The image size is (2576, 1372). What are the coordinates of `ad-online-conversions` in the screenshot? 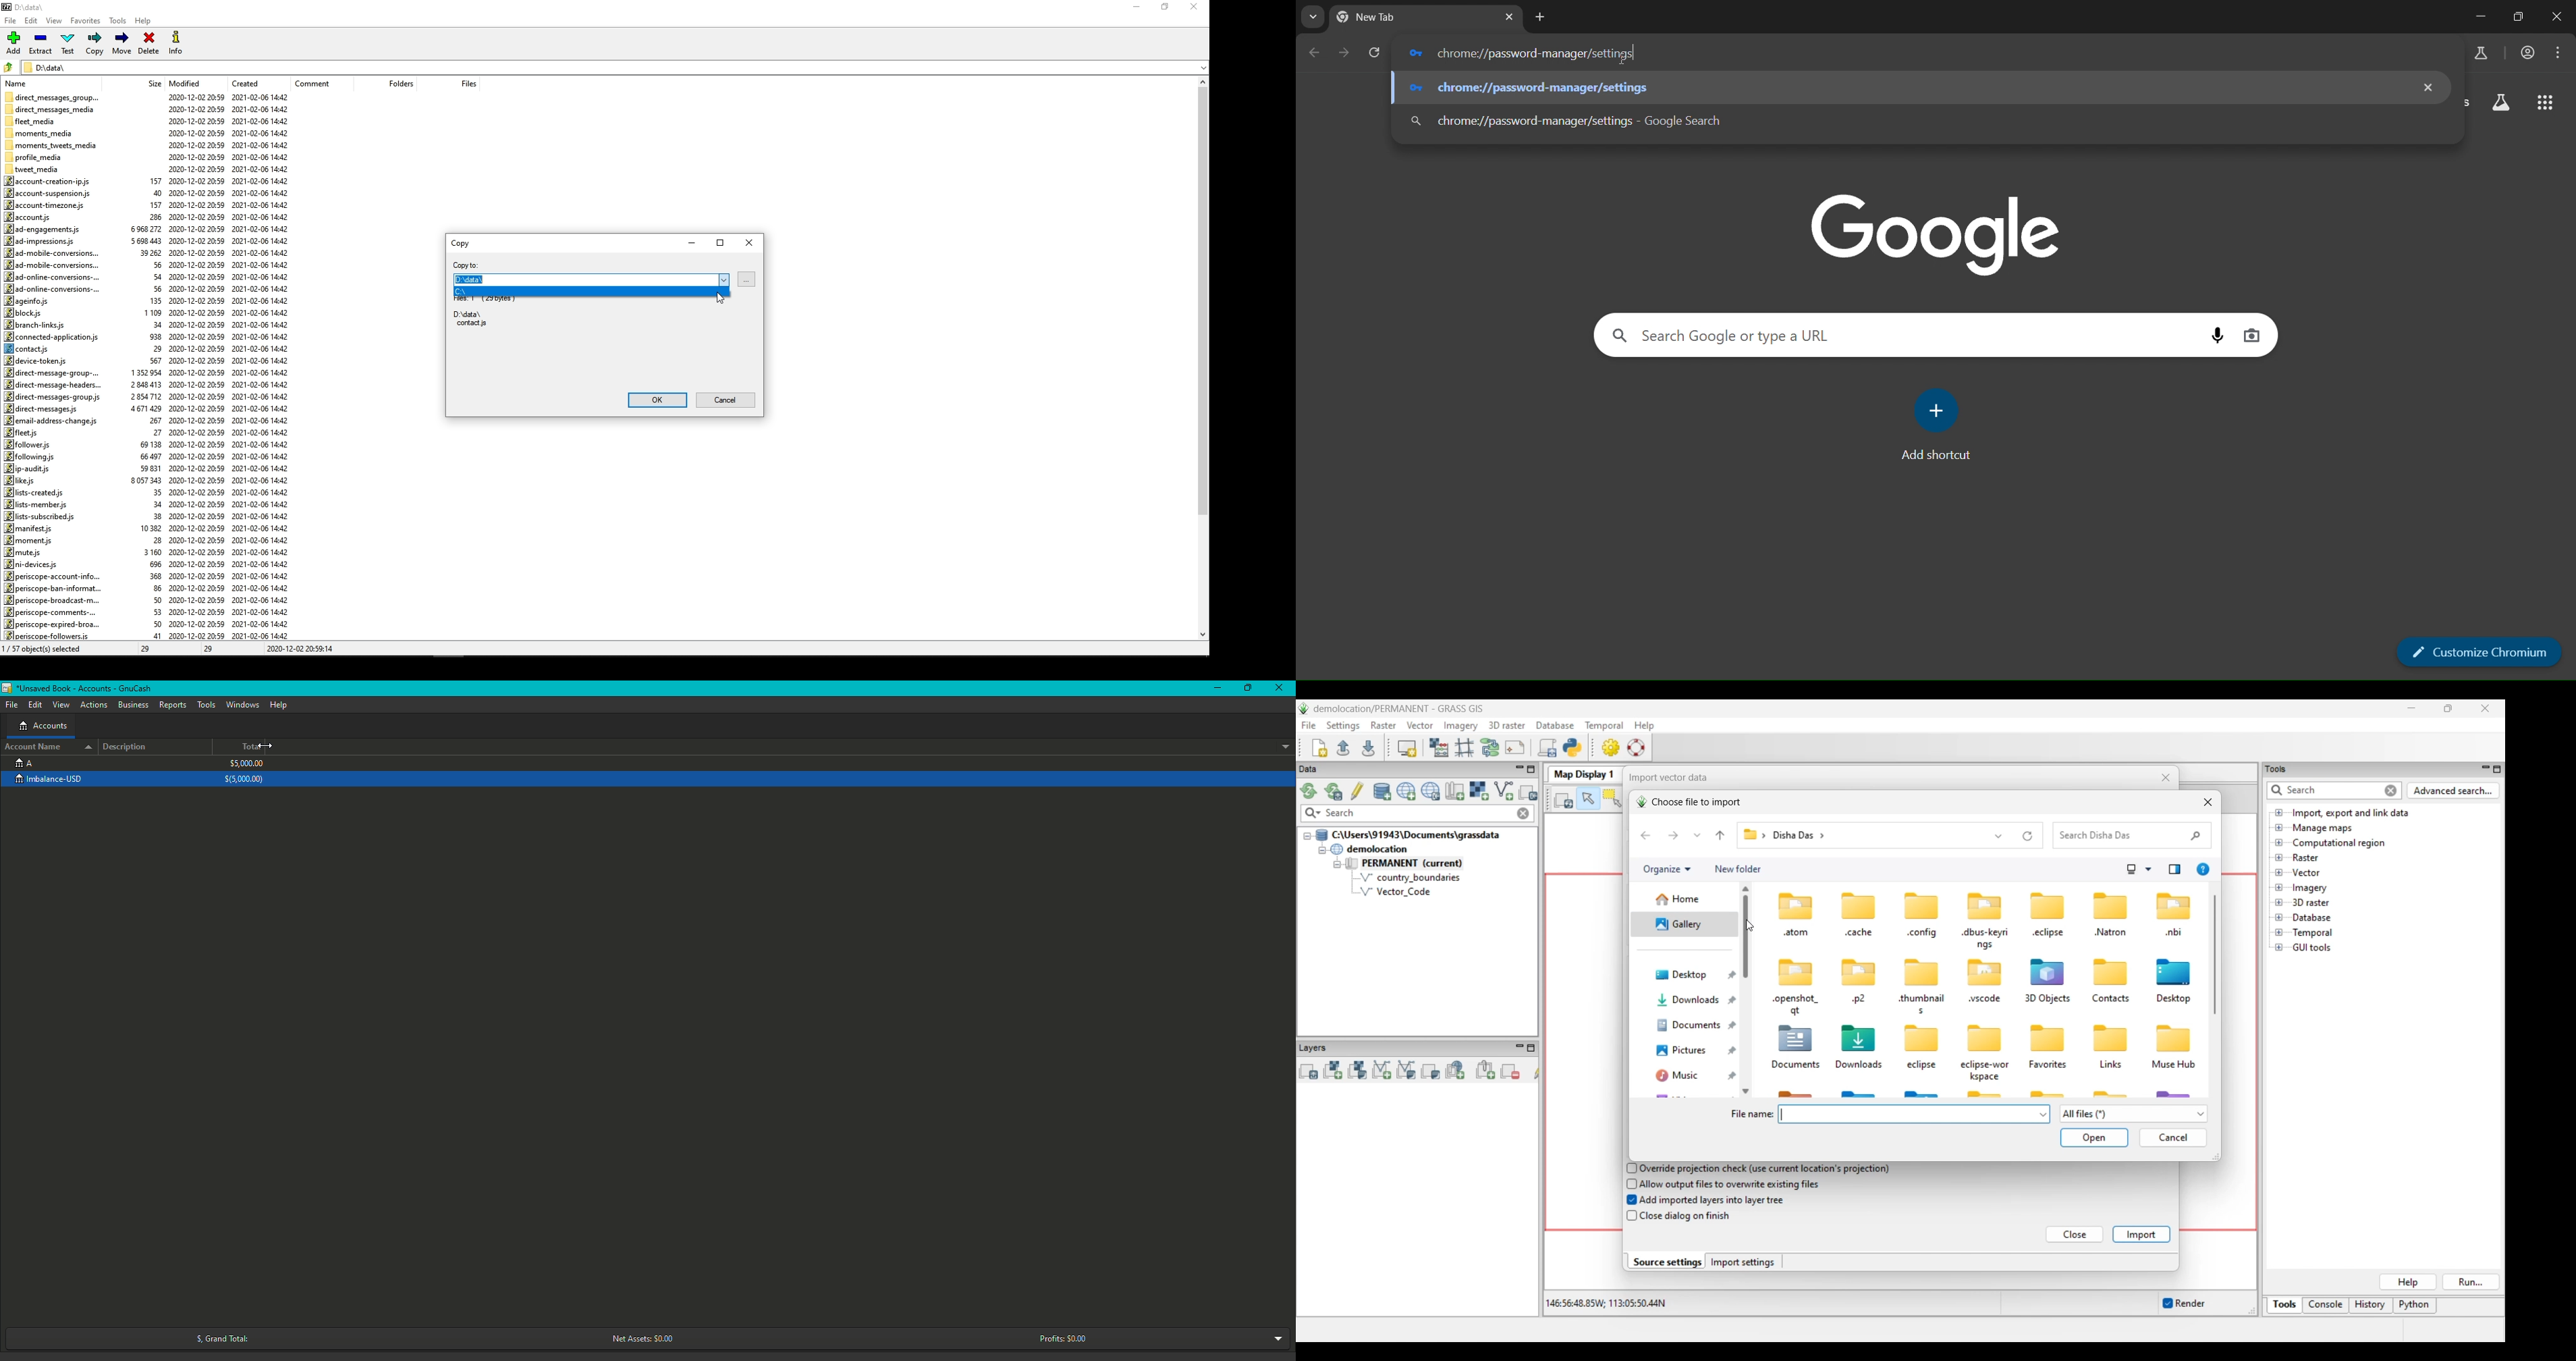 It's located at (51, 288).